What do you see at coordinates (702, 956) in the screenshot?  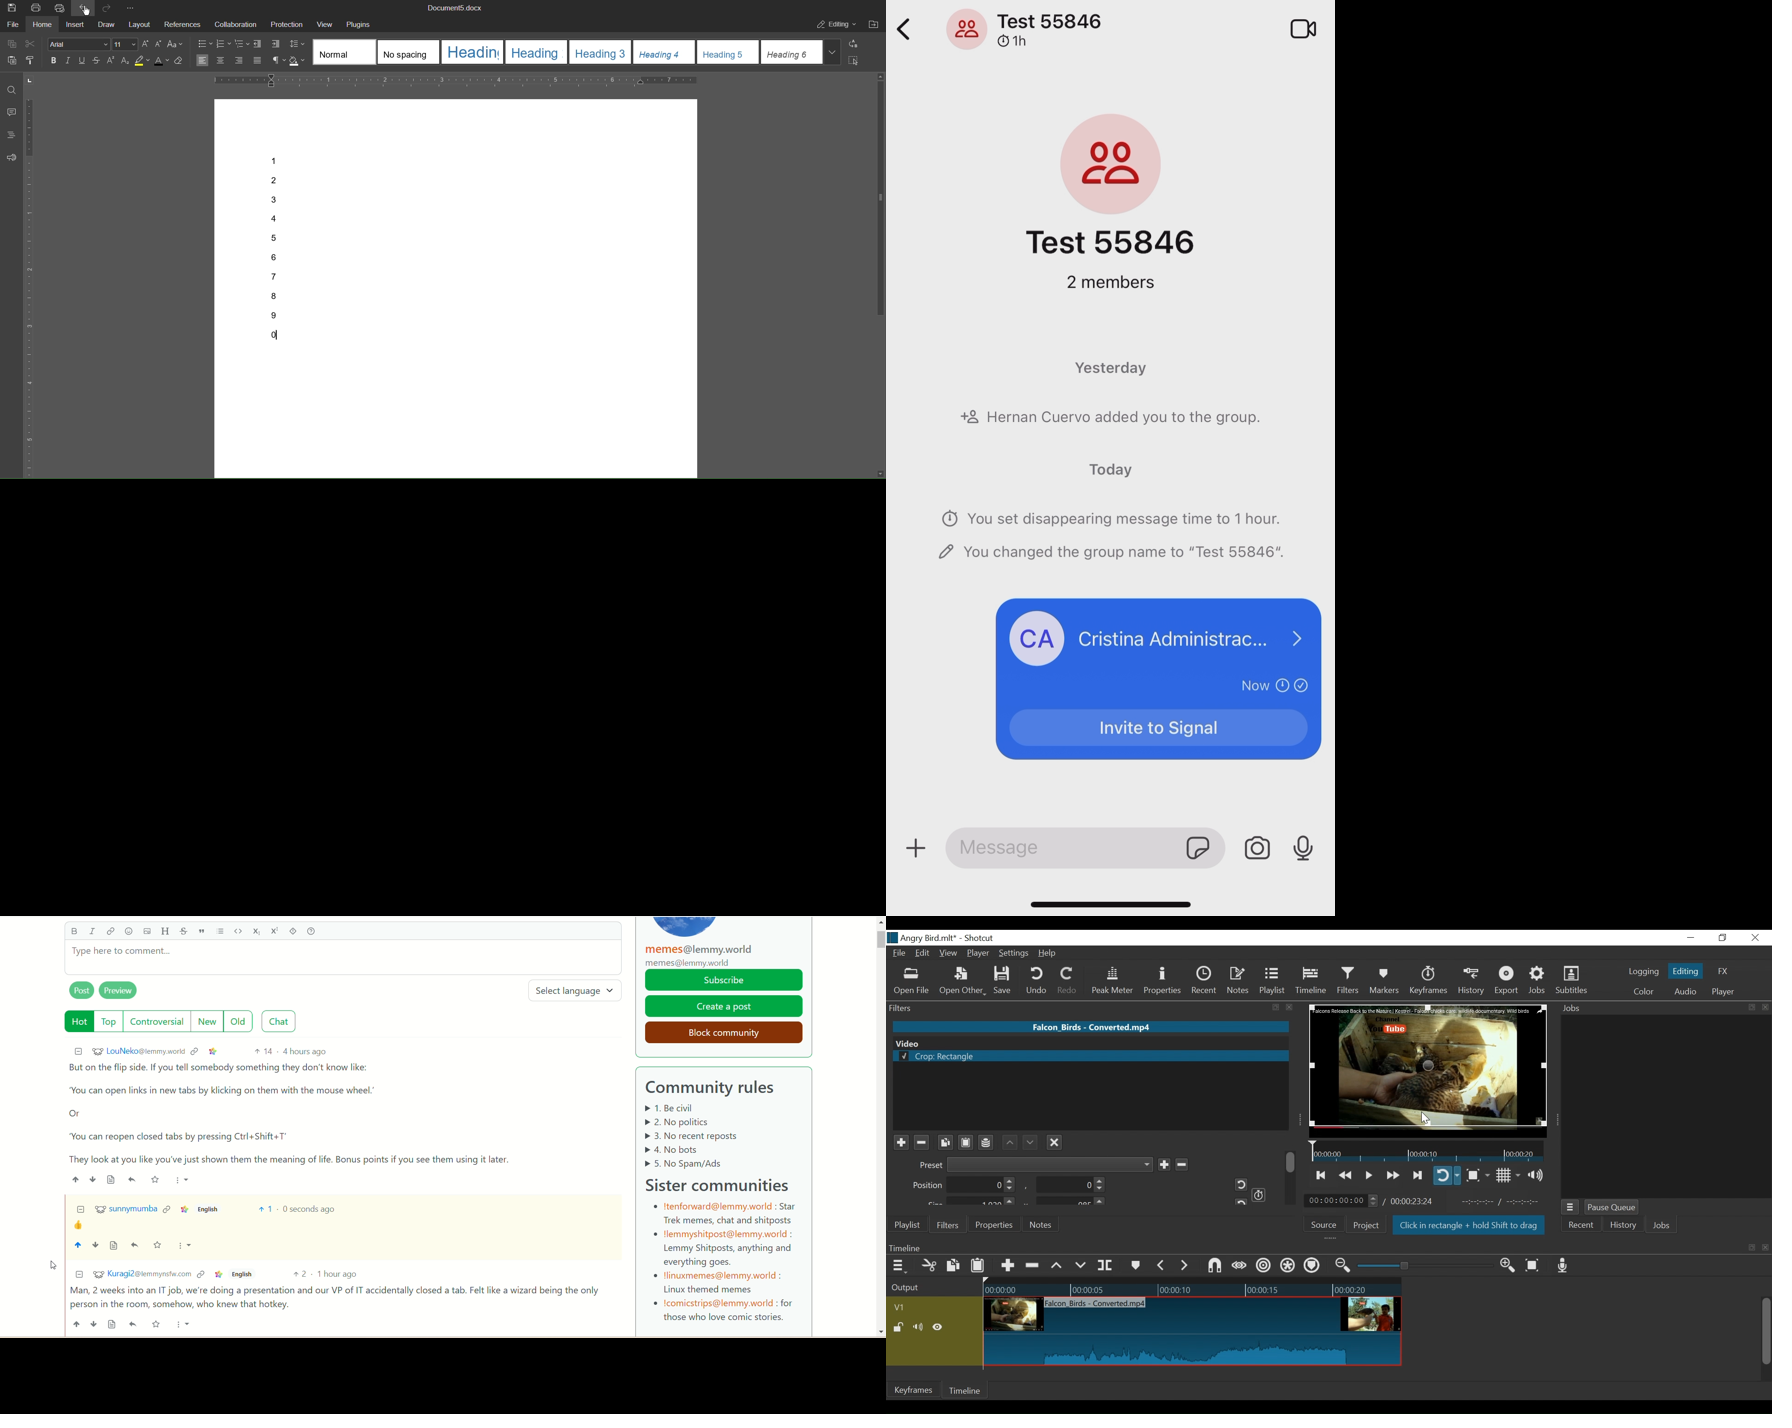 I see `memes@lemmy.world` at bounding box center [702, 956].